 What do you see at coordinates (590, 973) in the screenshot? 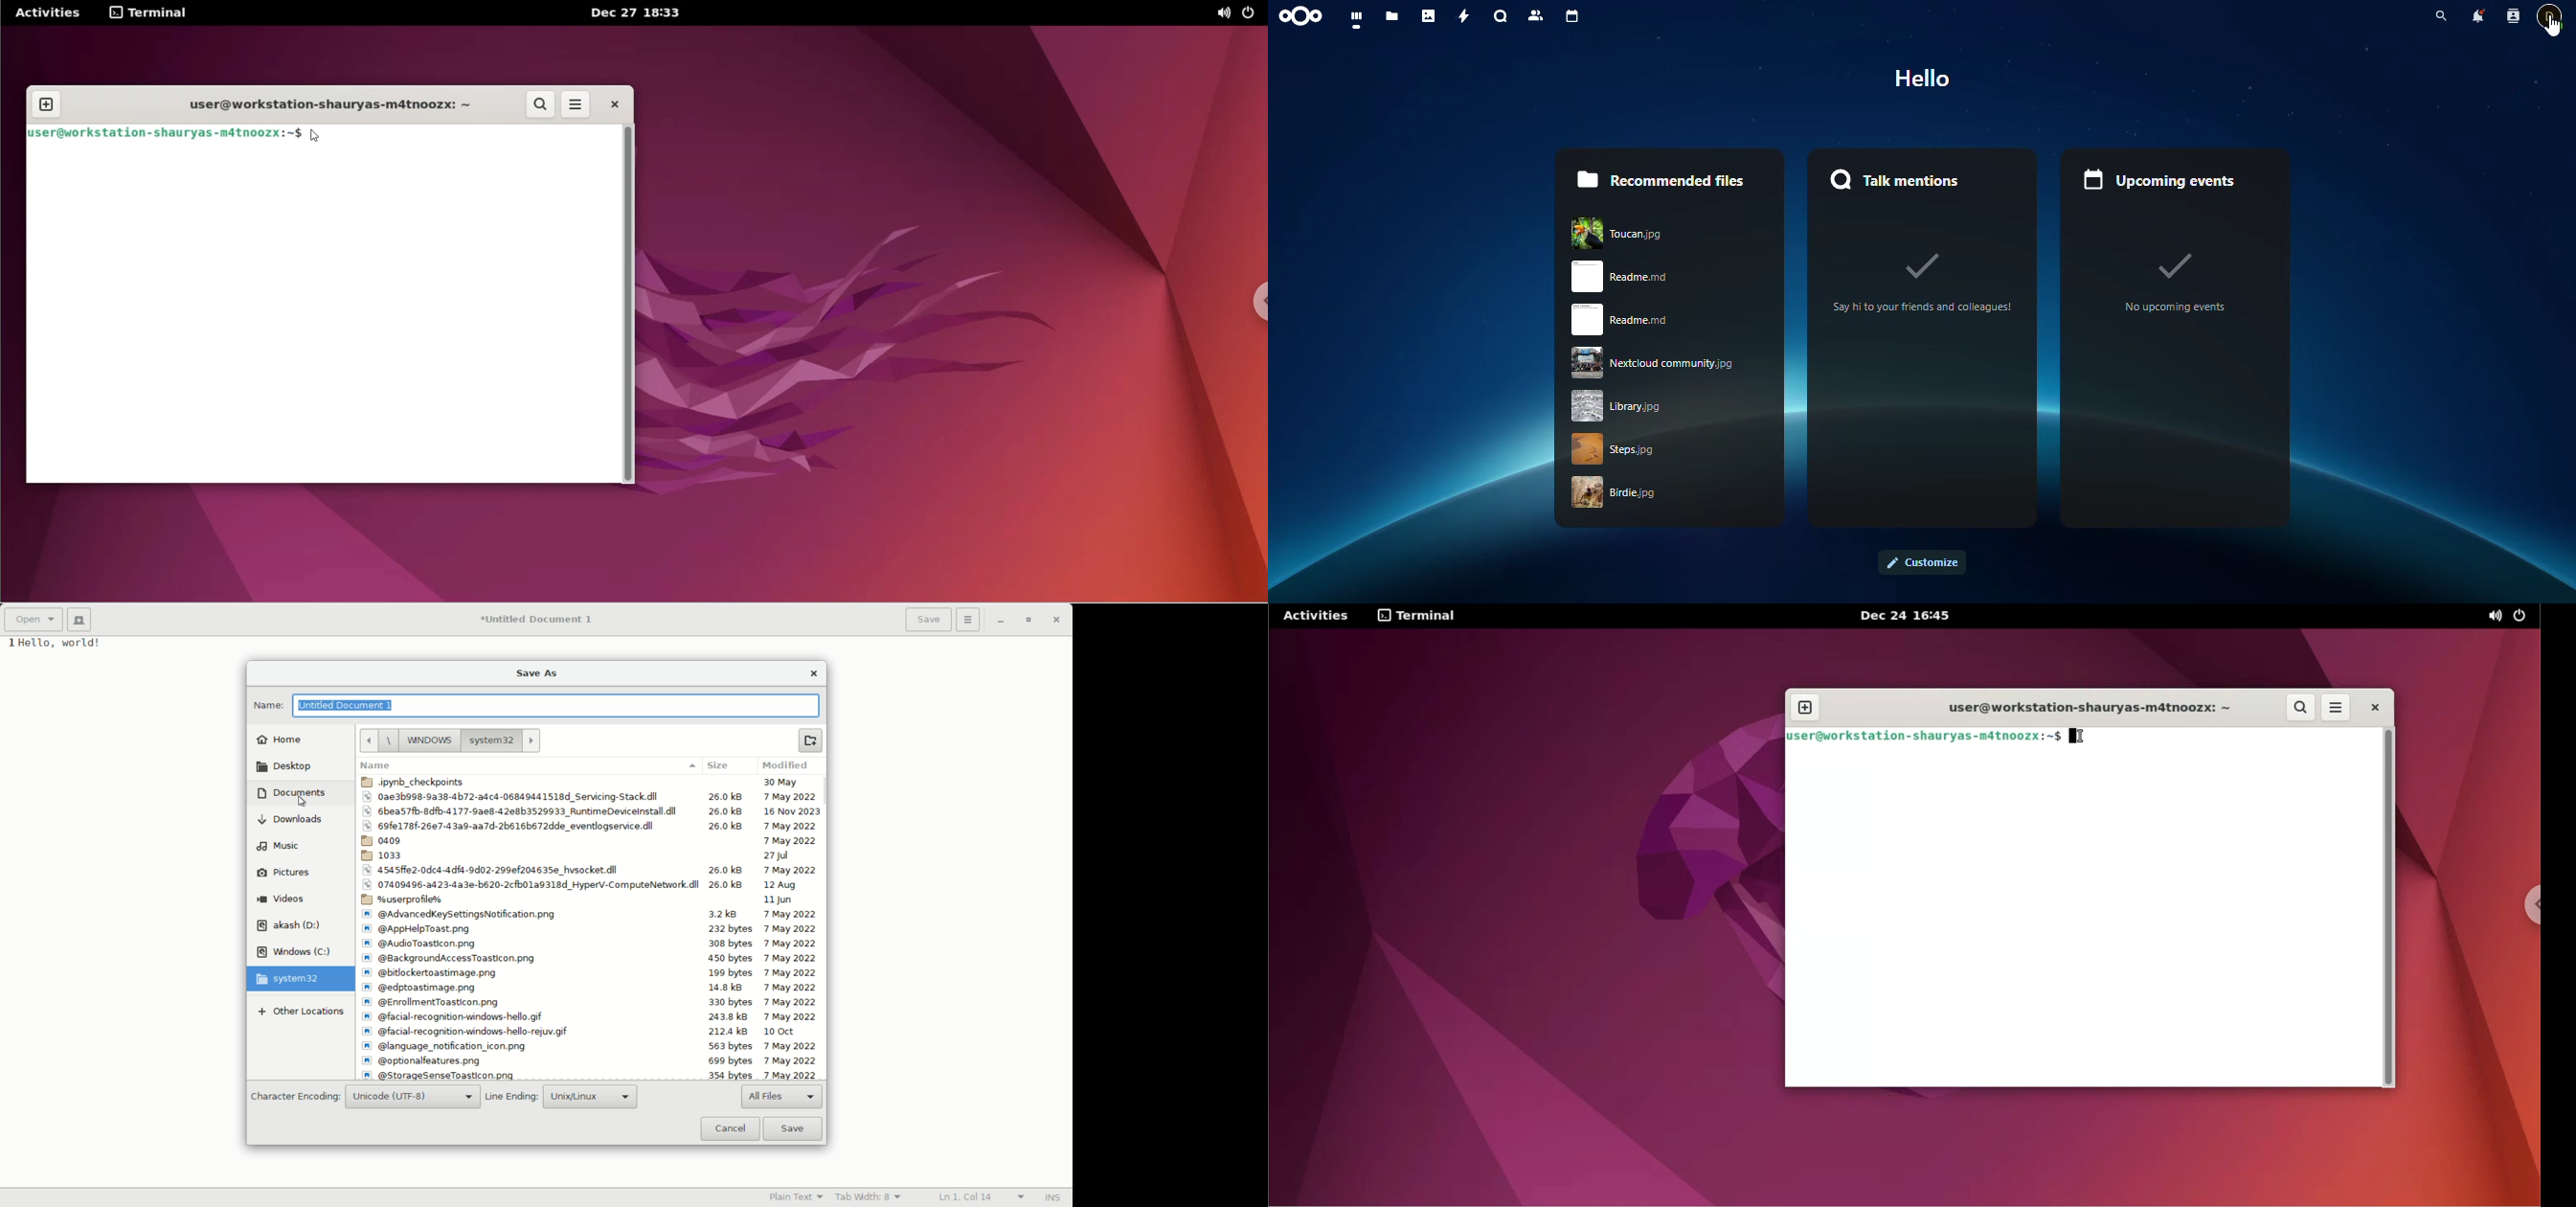
I see `File` at bounding box center [590, 973].